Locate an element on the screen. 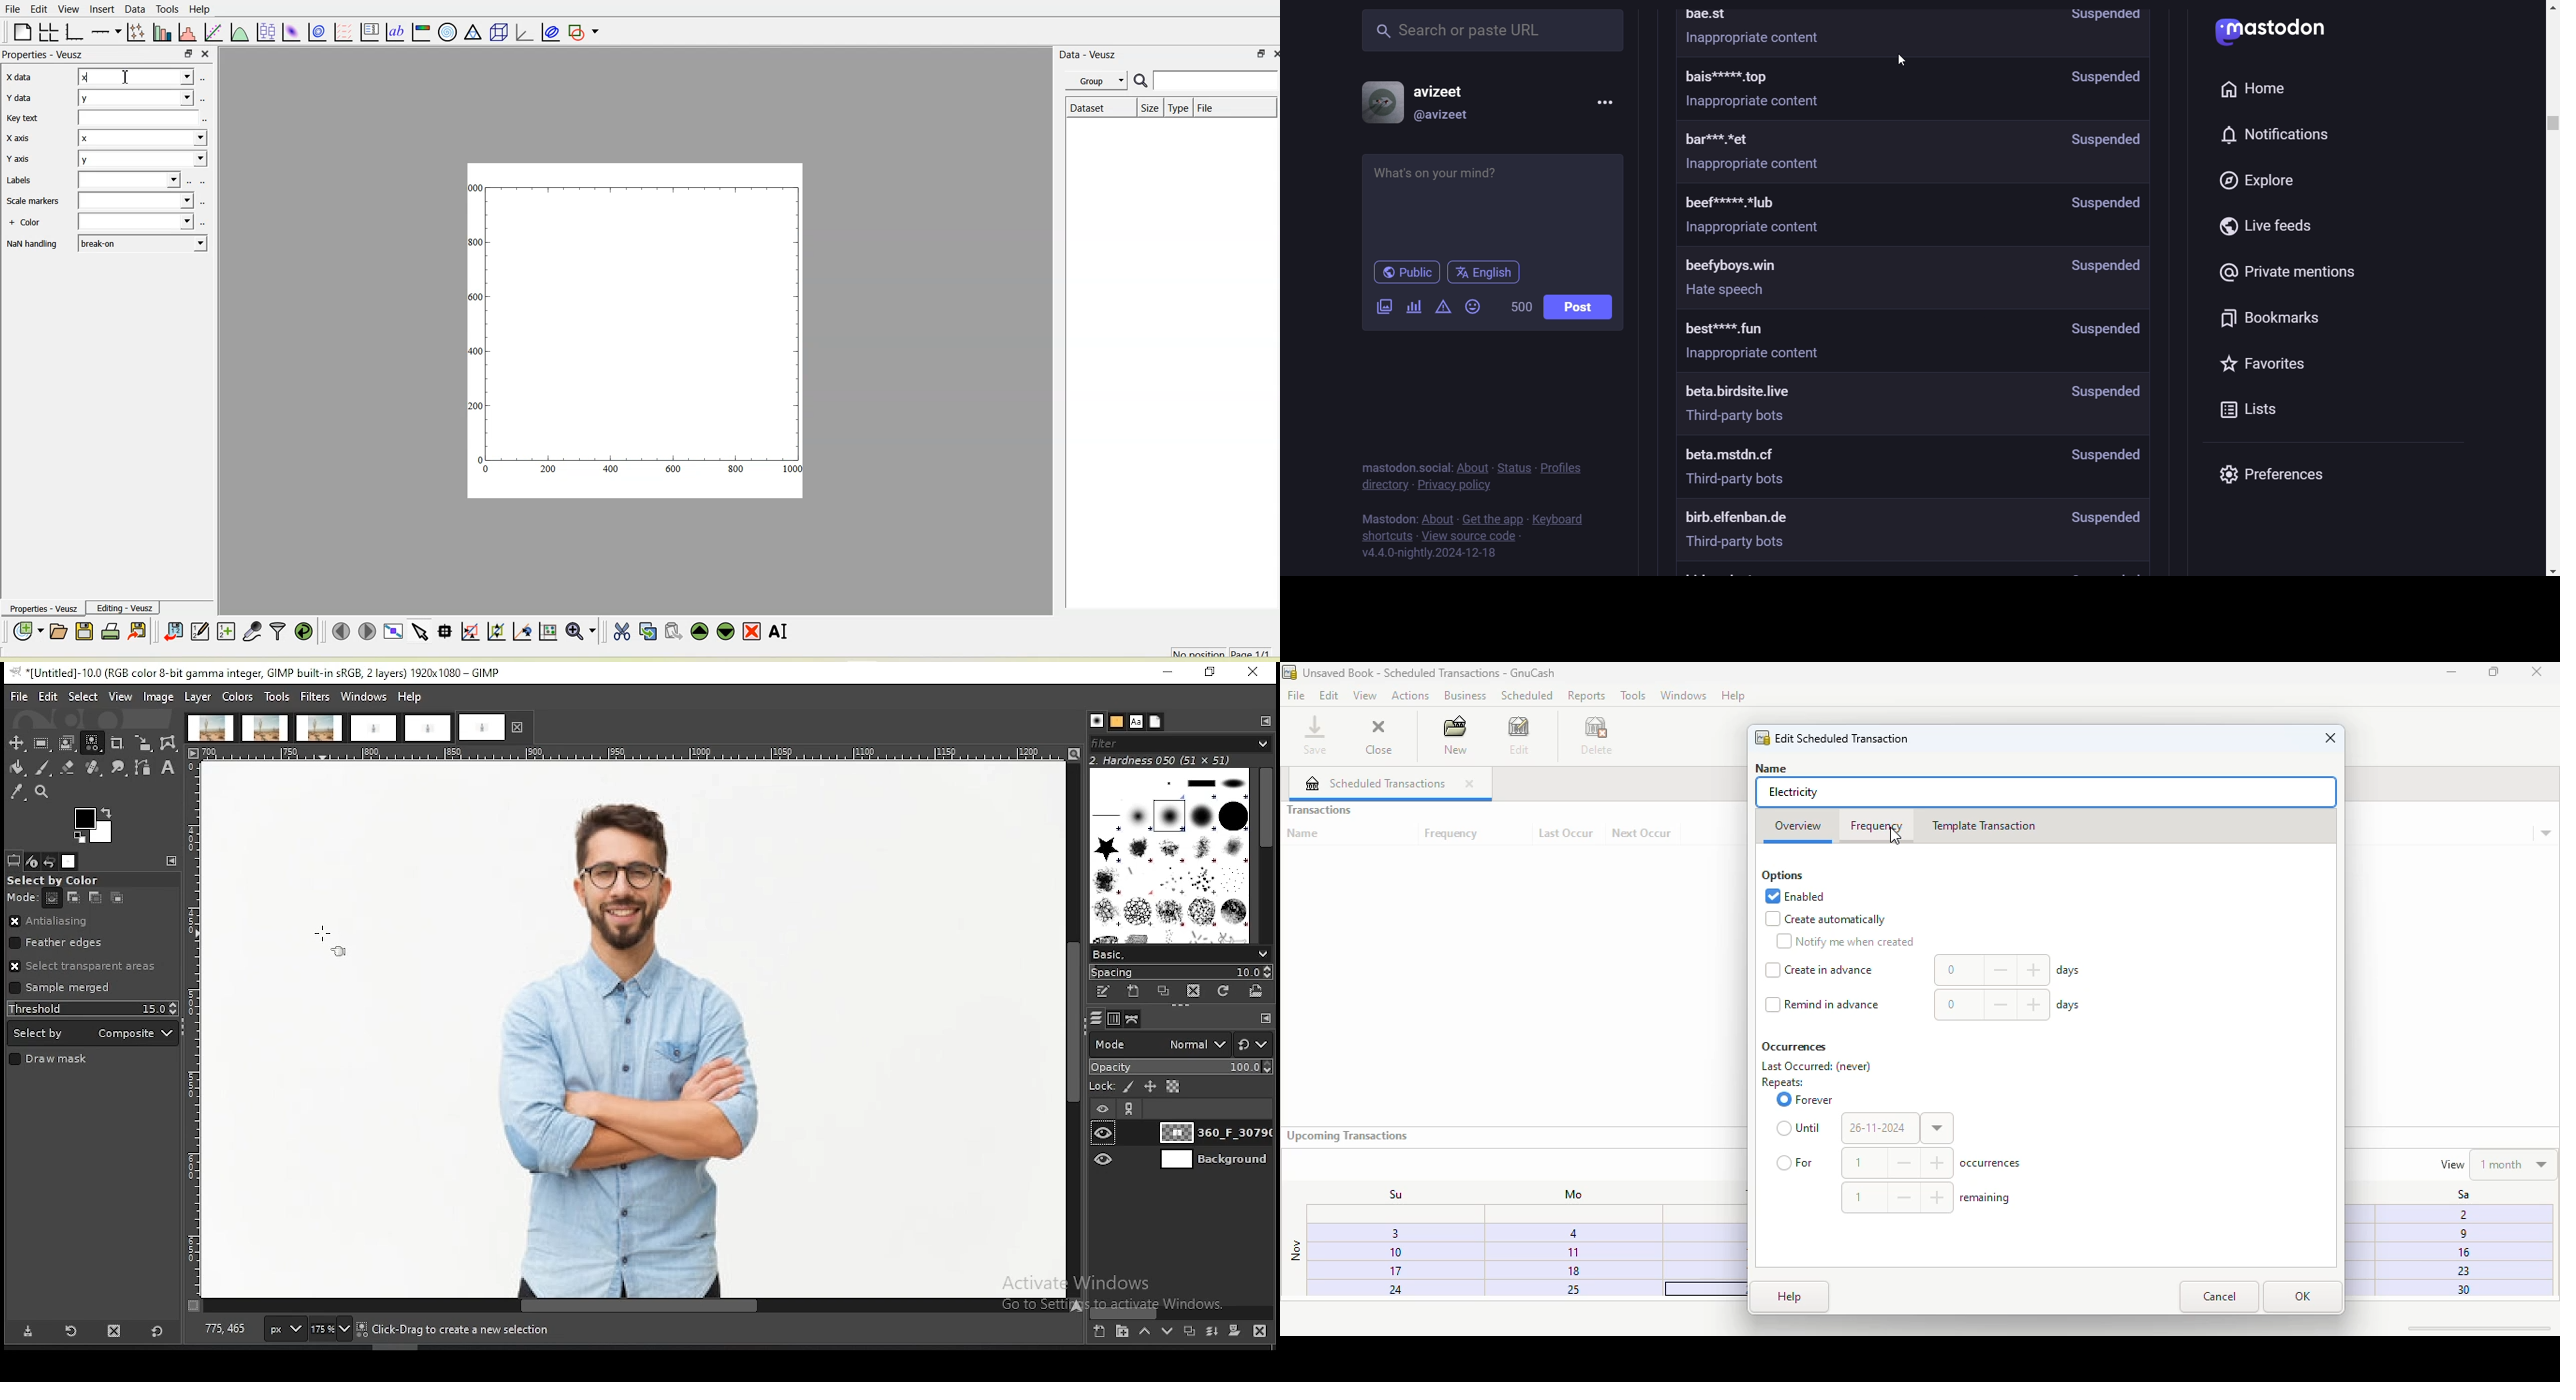 Image resolution: width=2576 pixels, height=1400 pixels. mouse pointer is located at coordinates (331, 938).